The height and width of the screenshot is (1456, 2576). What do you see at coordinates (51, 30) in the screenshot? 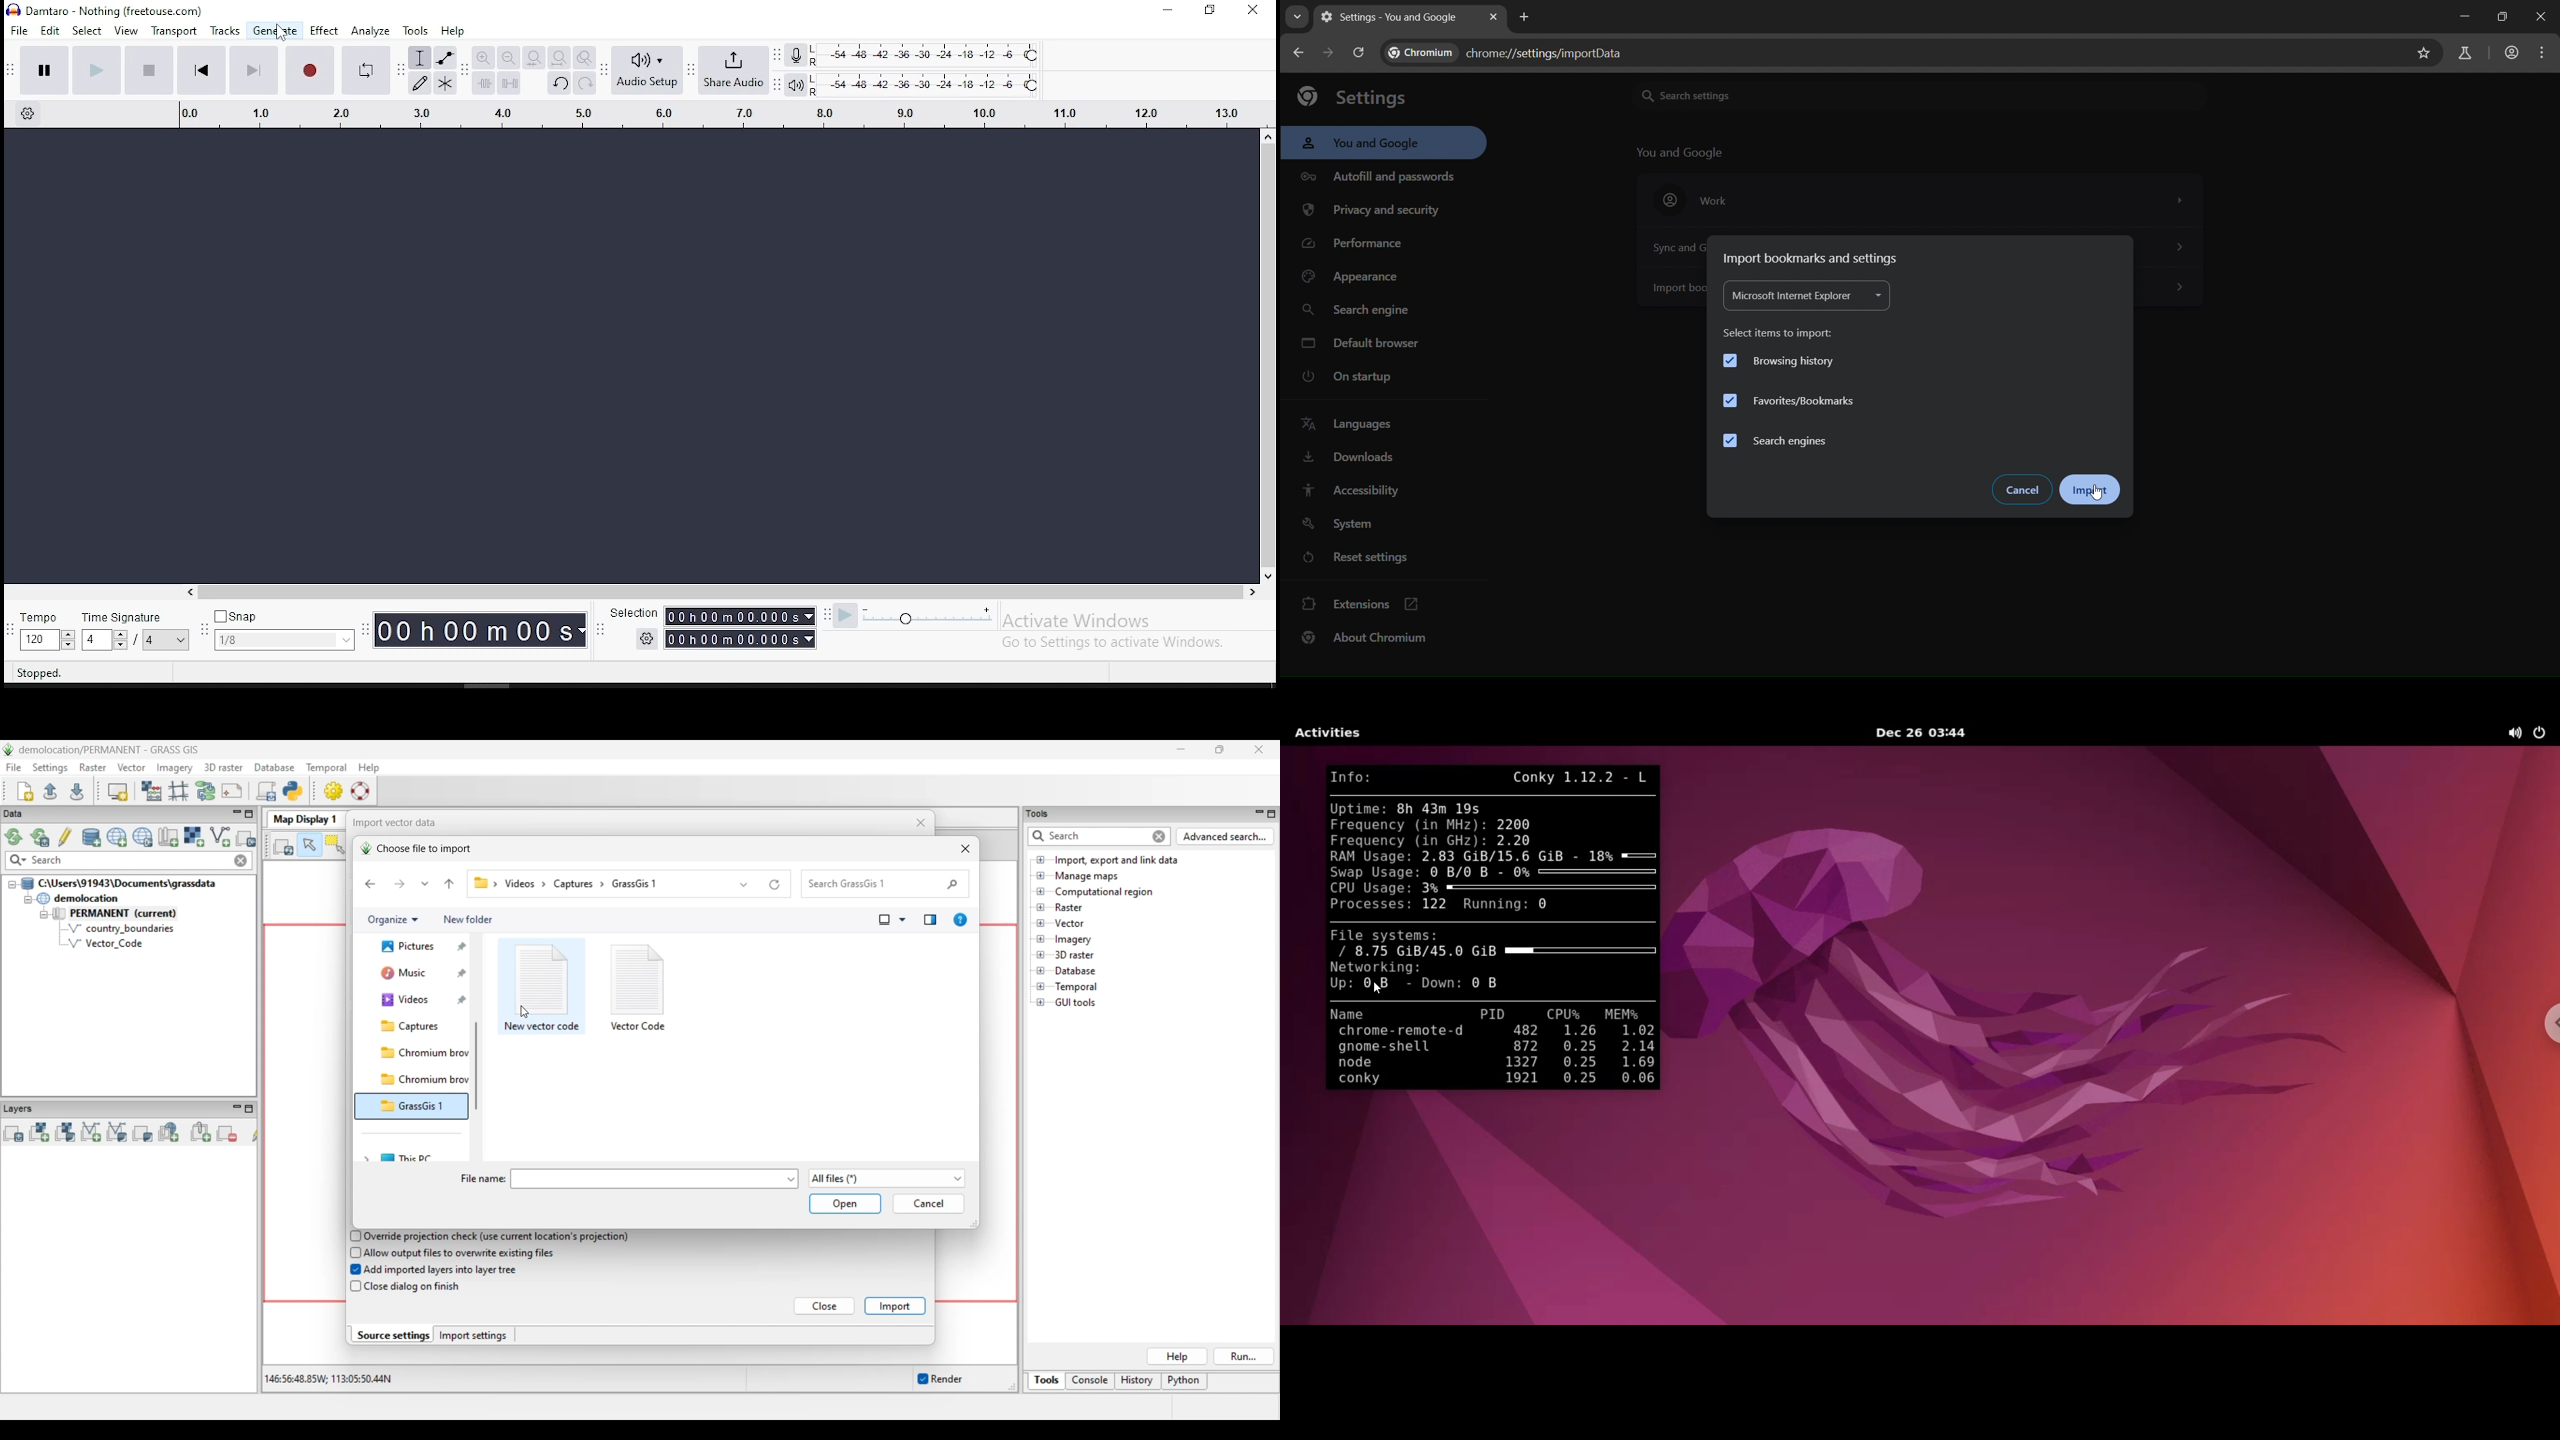
I see `edit` at bounding box center [51, 30].